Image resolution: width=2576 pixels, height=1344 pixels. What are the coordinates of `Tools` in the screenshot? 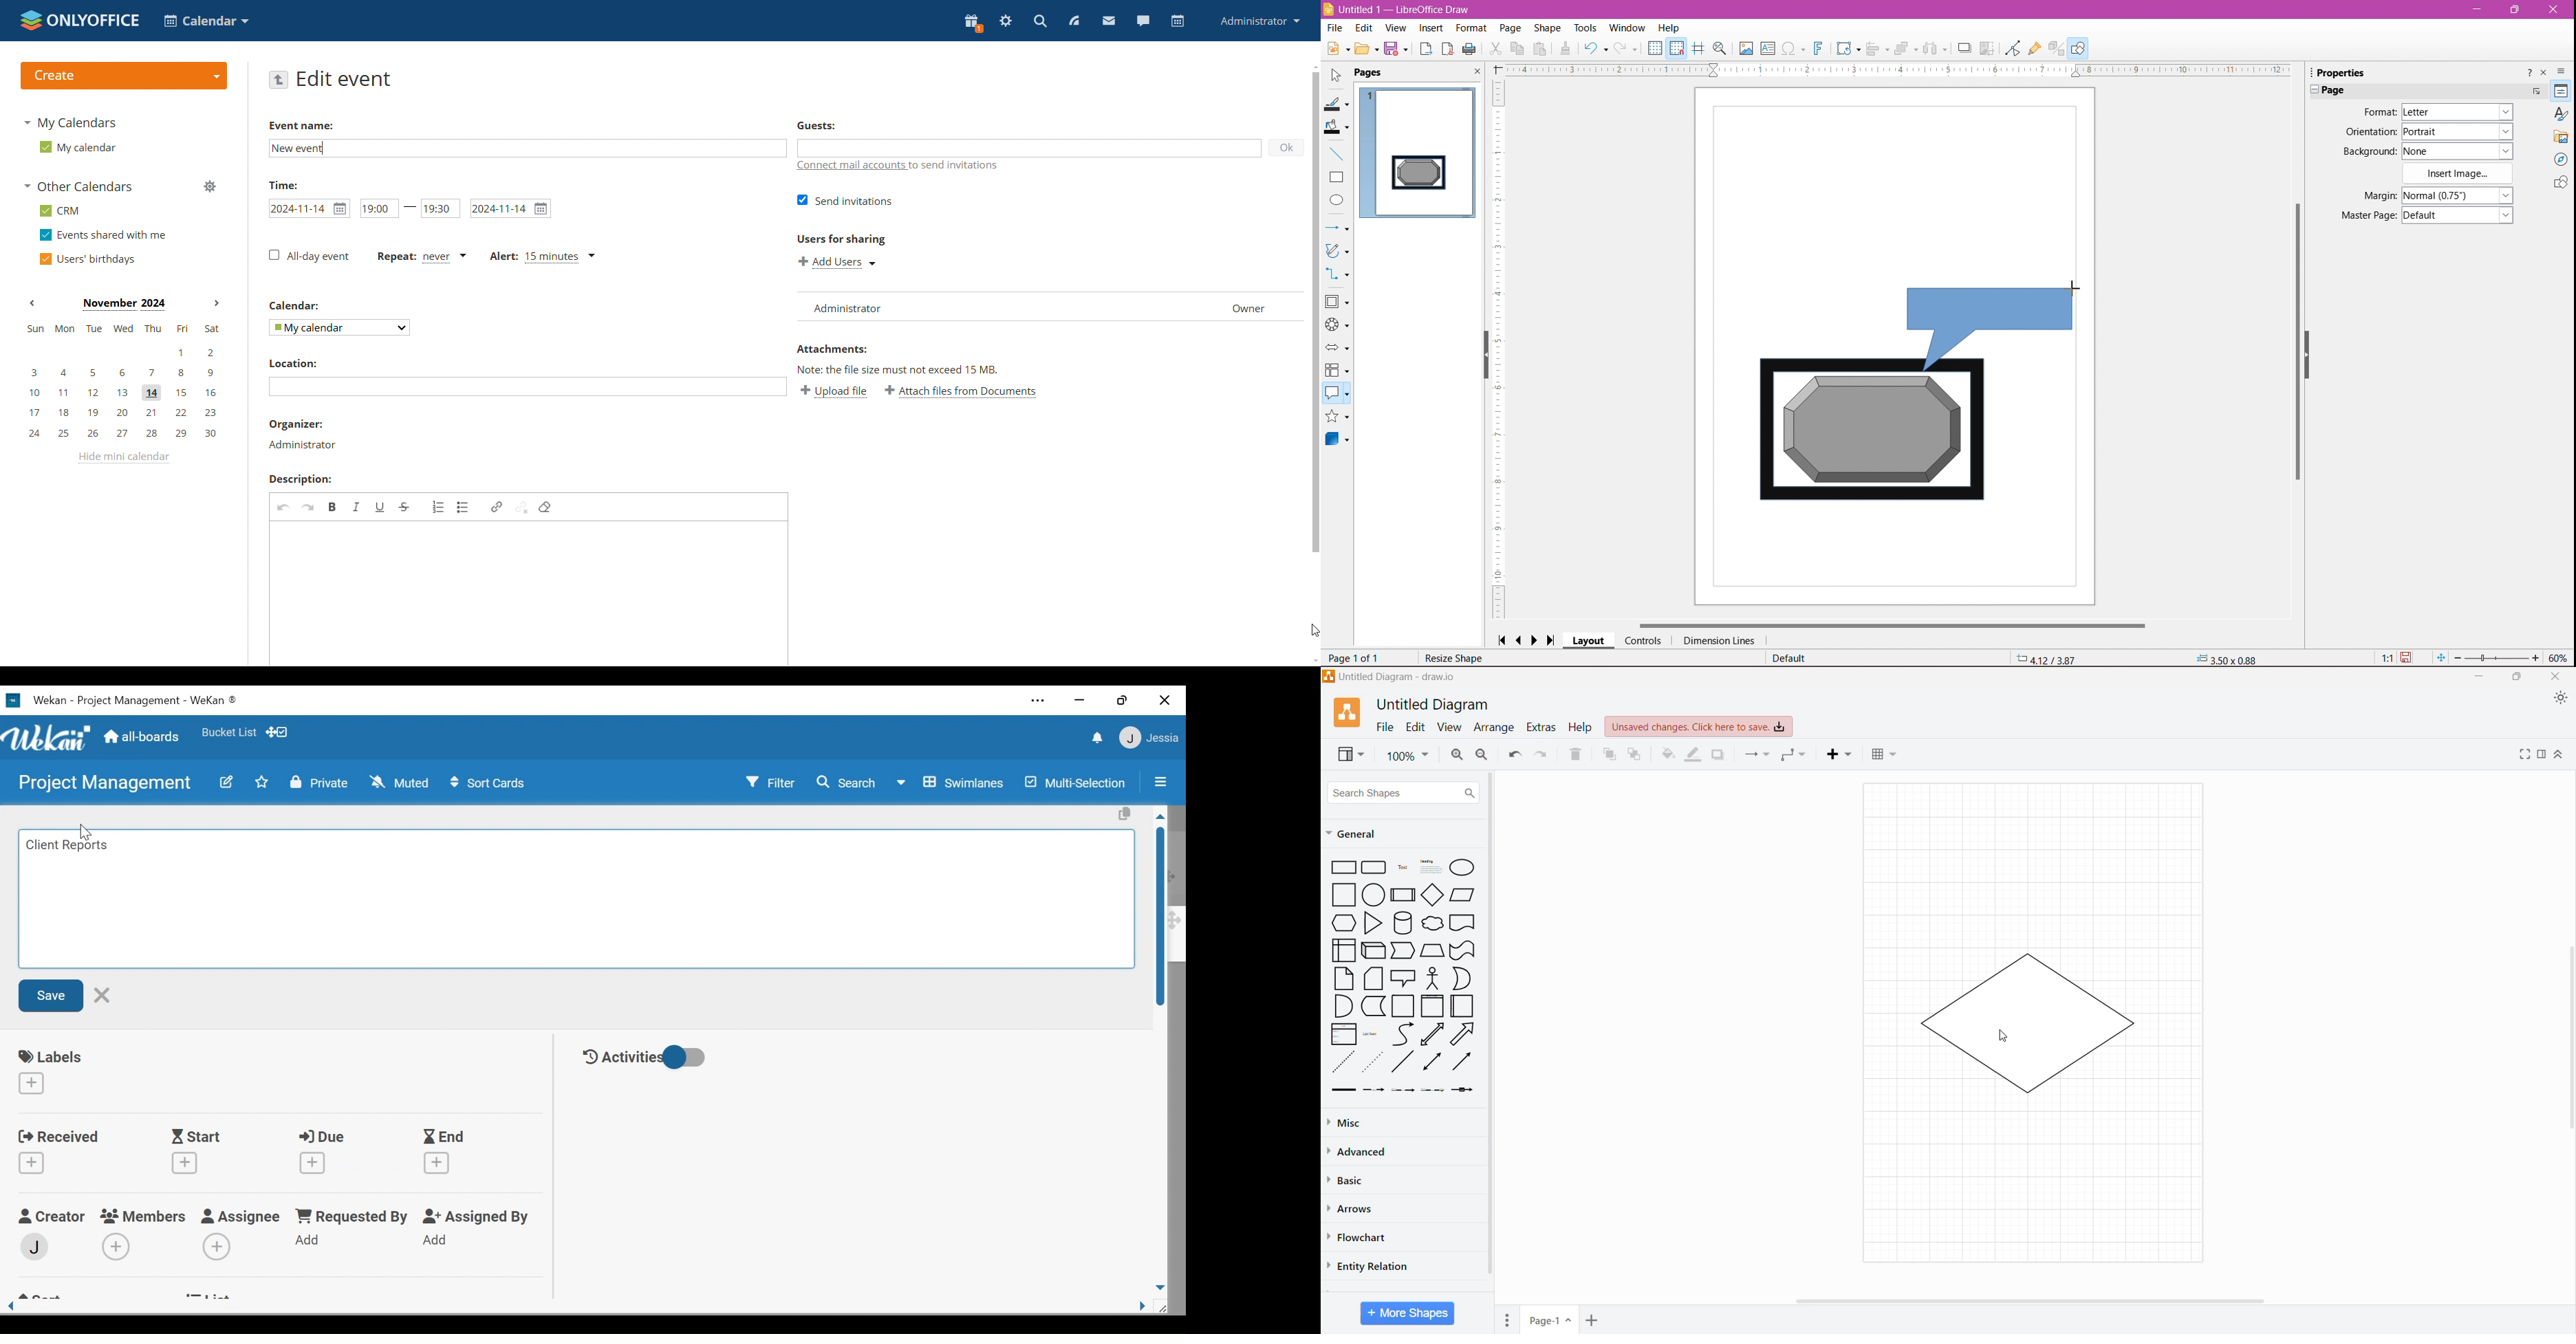 It's located at (1581, 27).